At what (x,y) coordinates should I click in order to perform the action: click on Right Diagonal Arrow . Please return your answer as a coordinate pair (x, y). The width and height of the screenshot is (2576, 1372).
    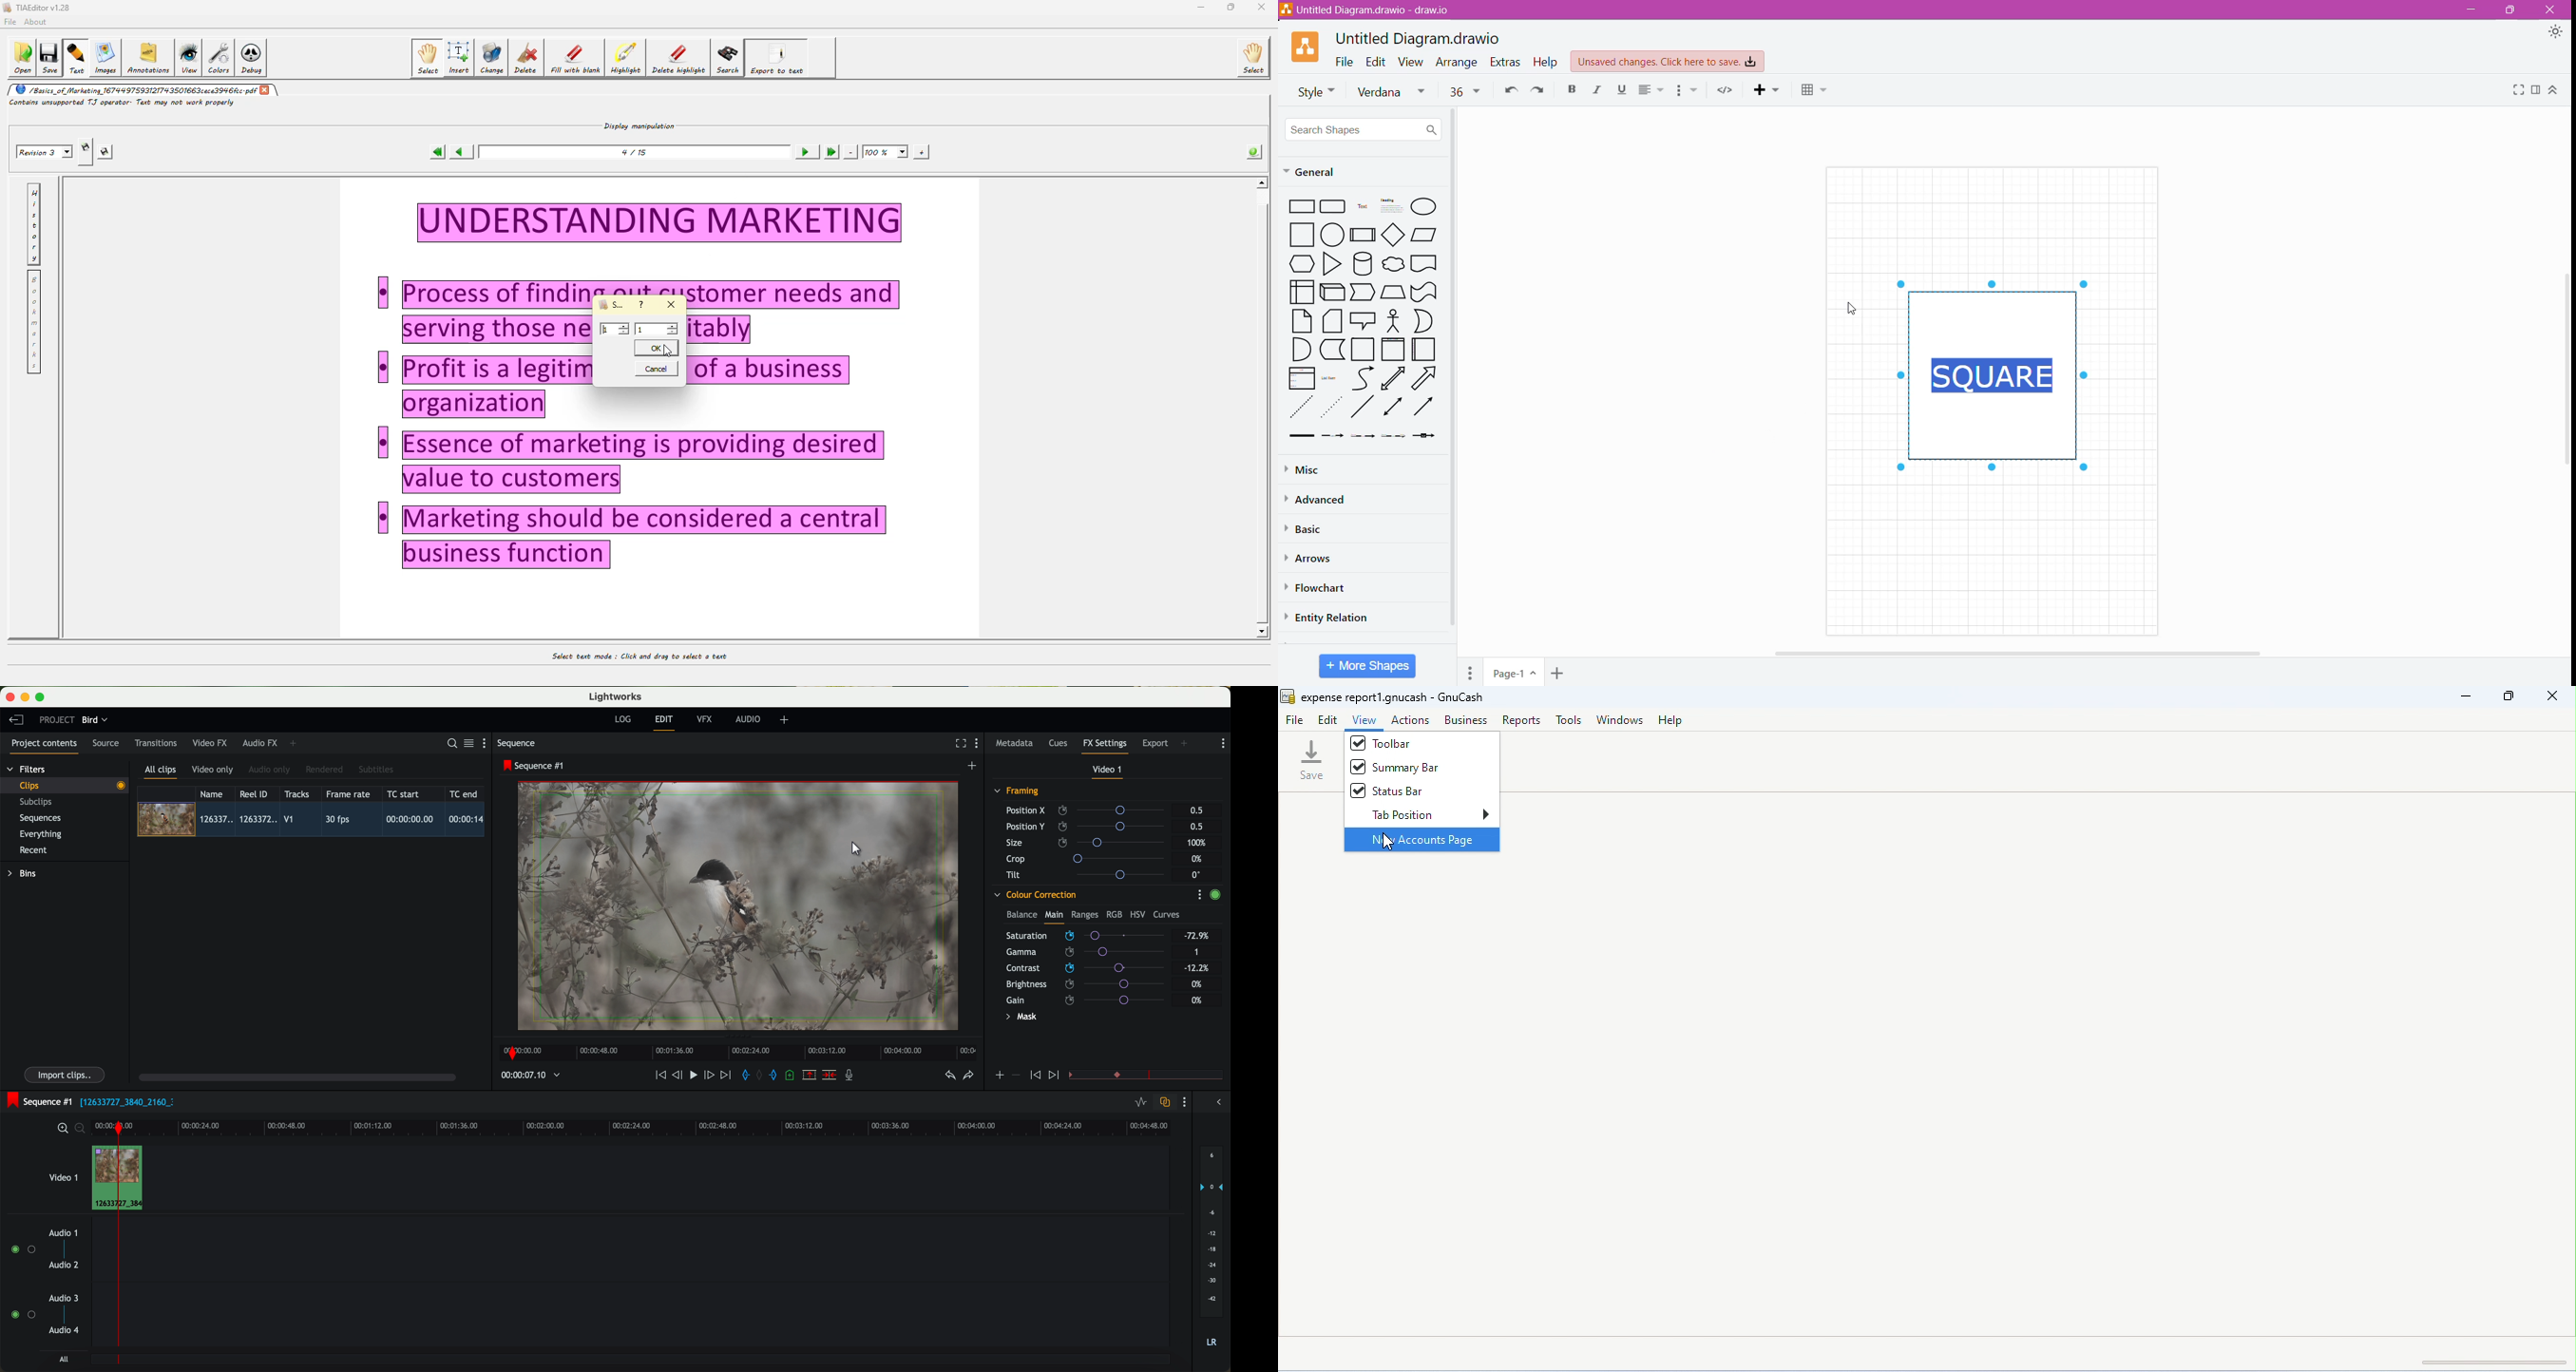
    Looking at the image, I should click on (1426, 379).